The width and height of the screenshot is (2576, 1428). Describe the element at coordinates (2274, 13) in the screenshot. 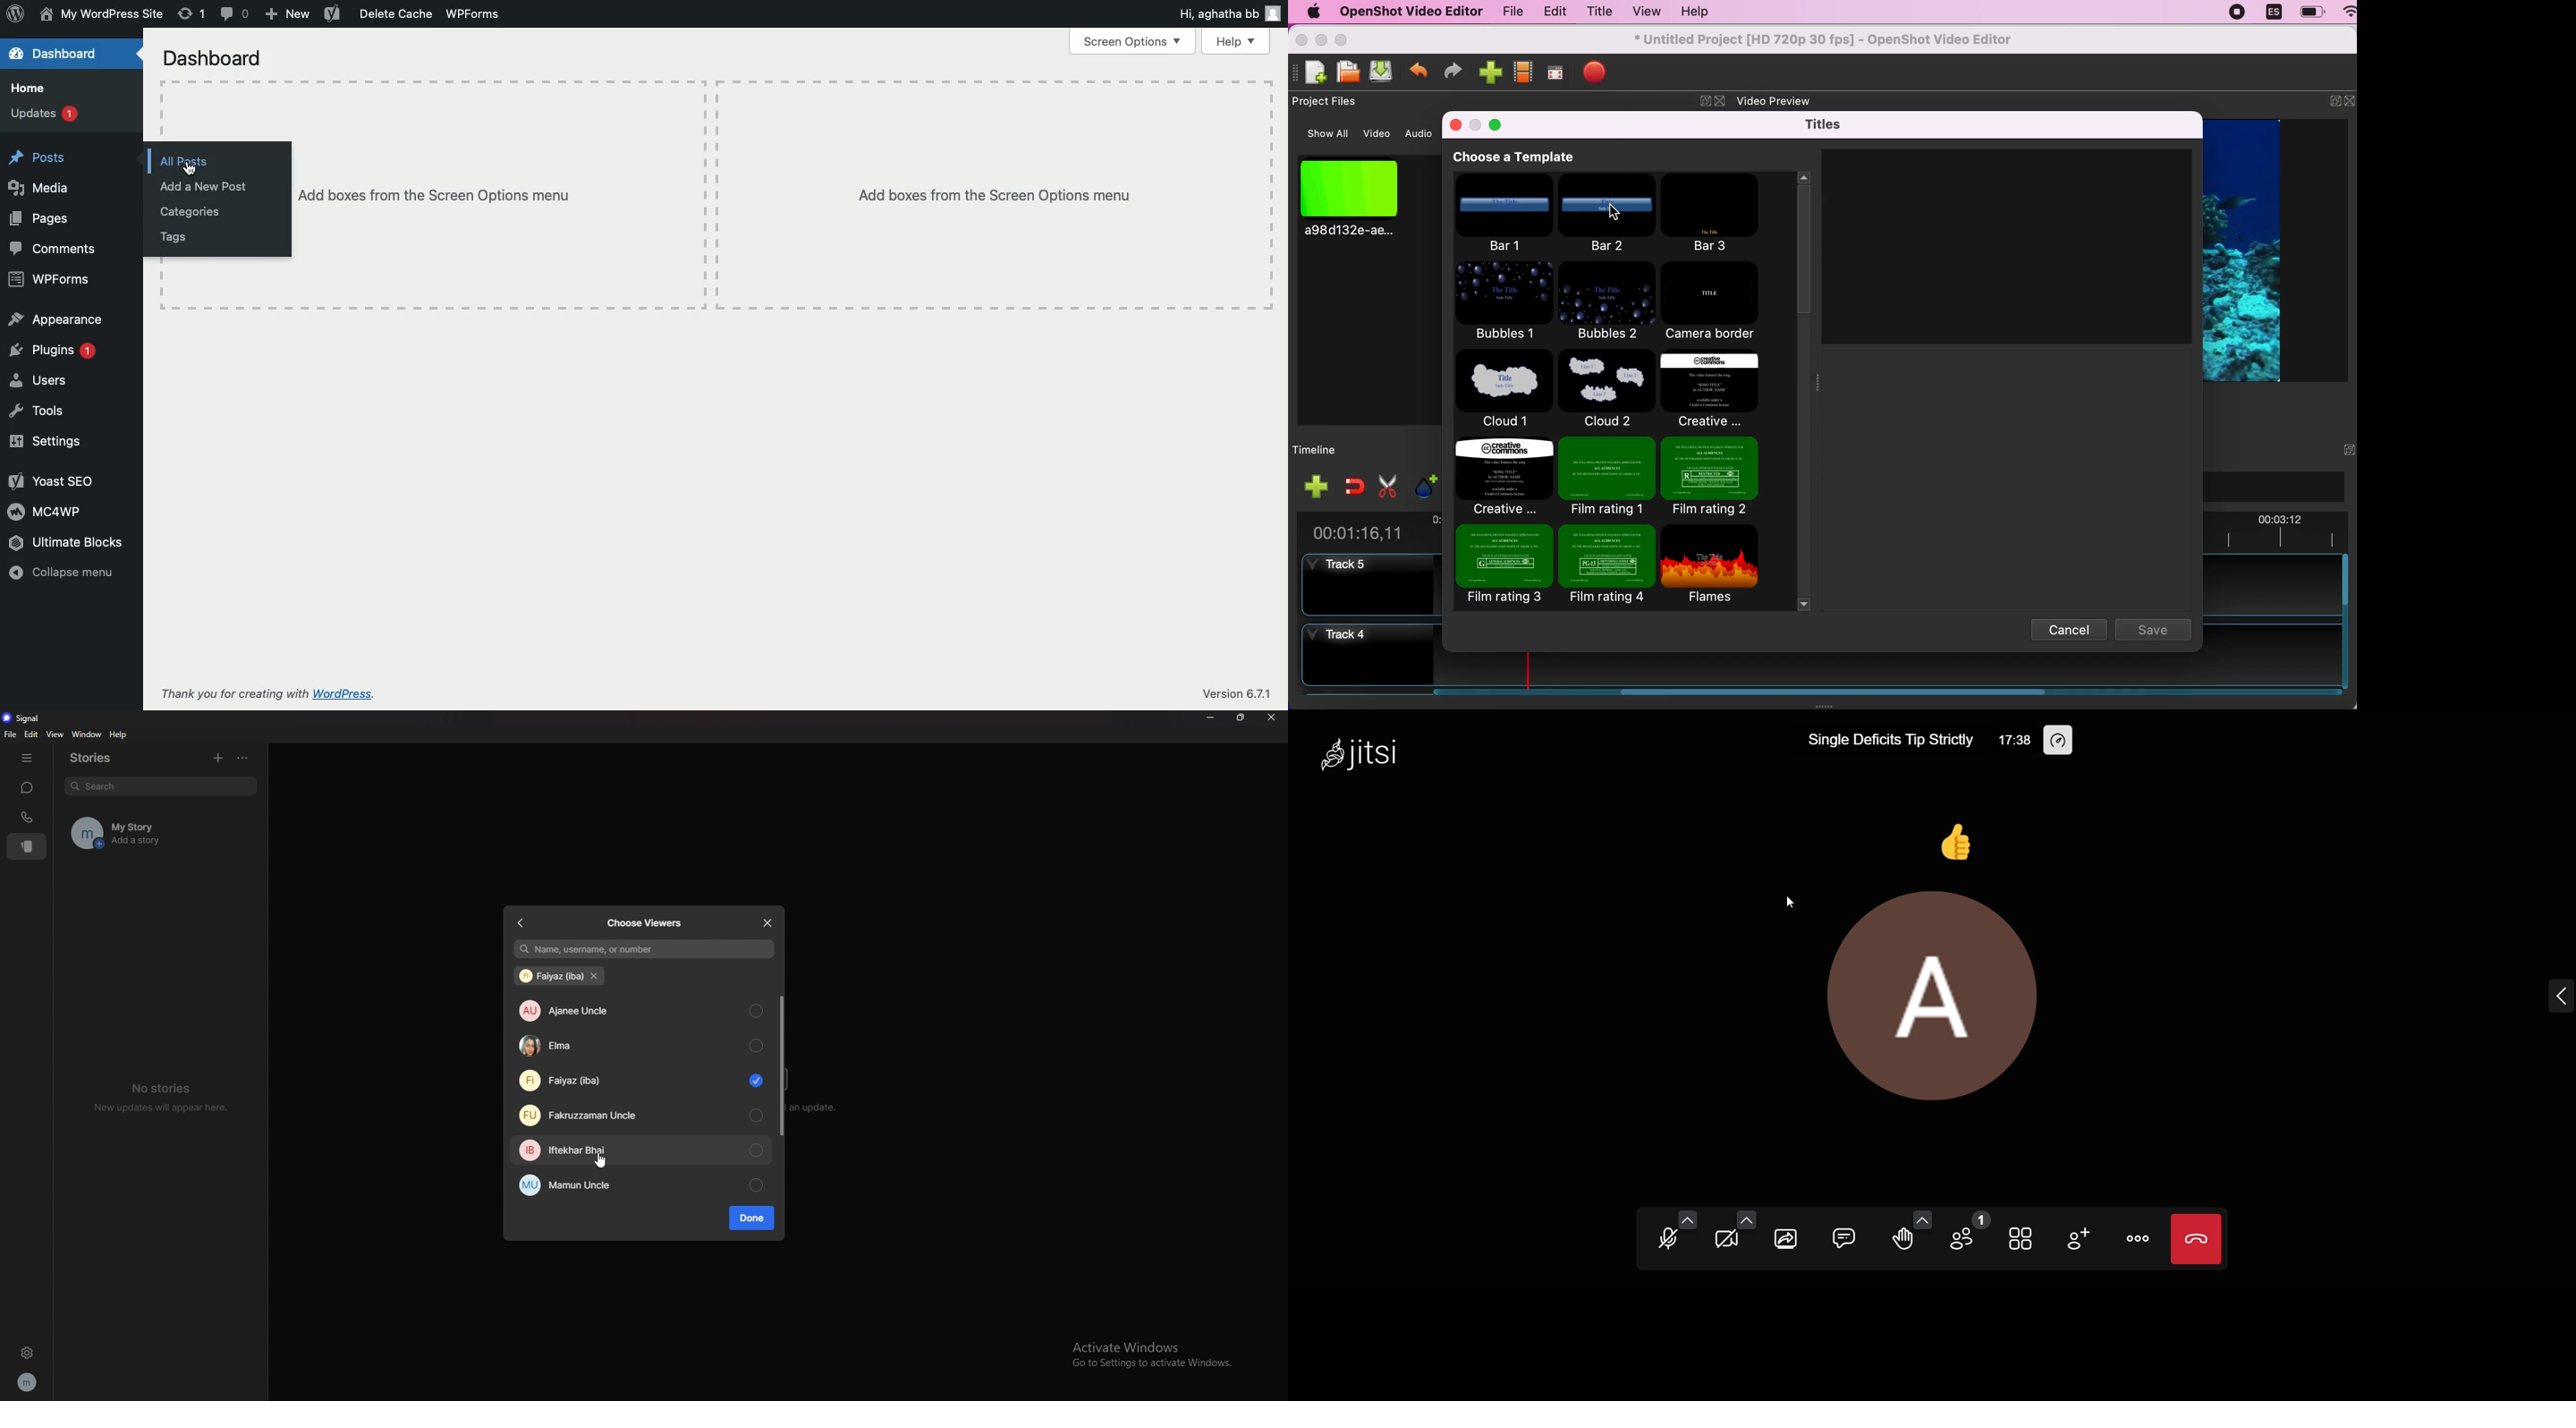

I see `language` at that location.